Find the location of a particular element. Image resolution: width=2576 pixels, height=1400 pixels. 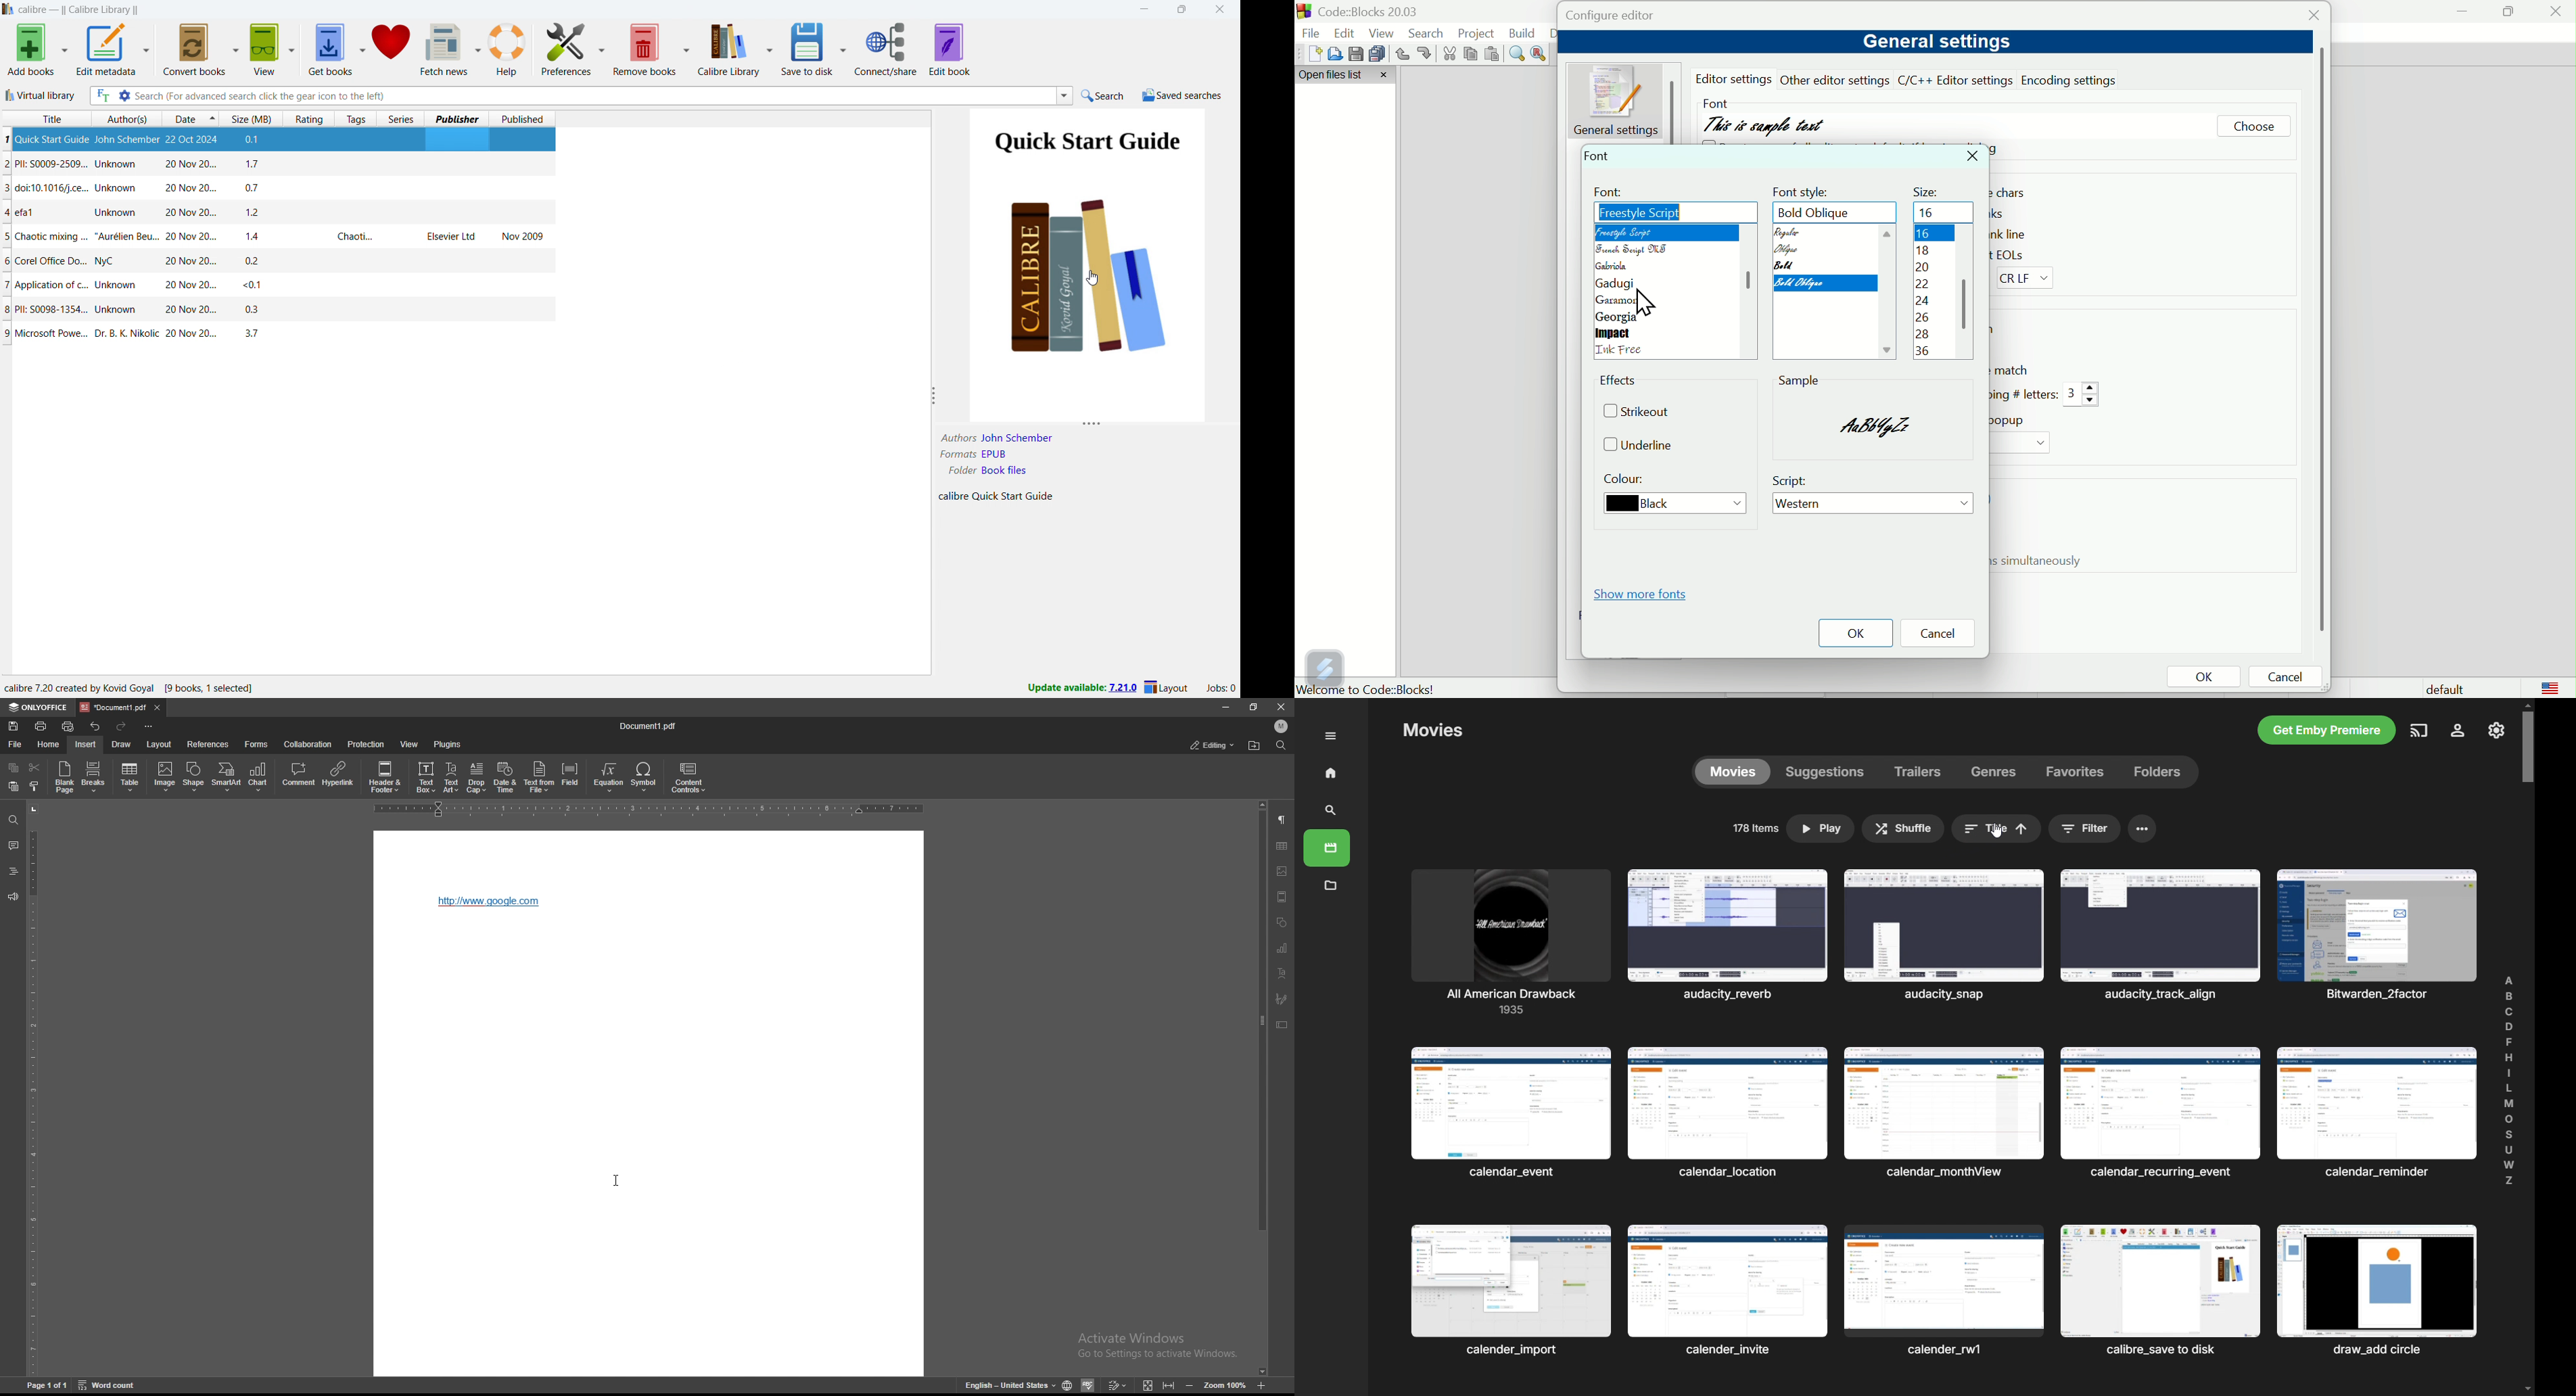

22 Oct 2024 is located at coordinates (197, 141).